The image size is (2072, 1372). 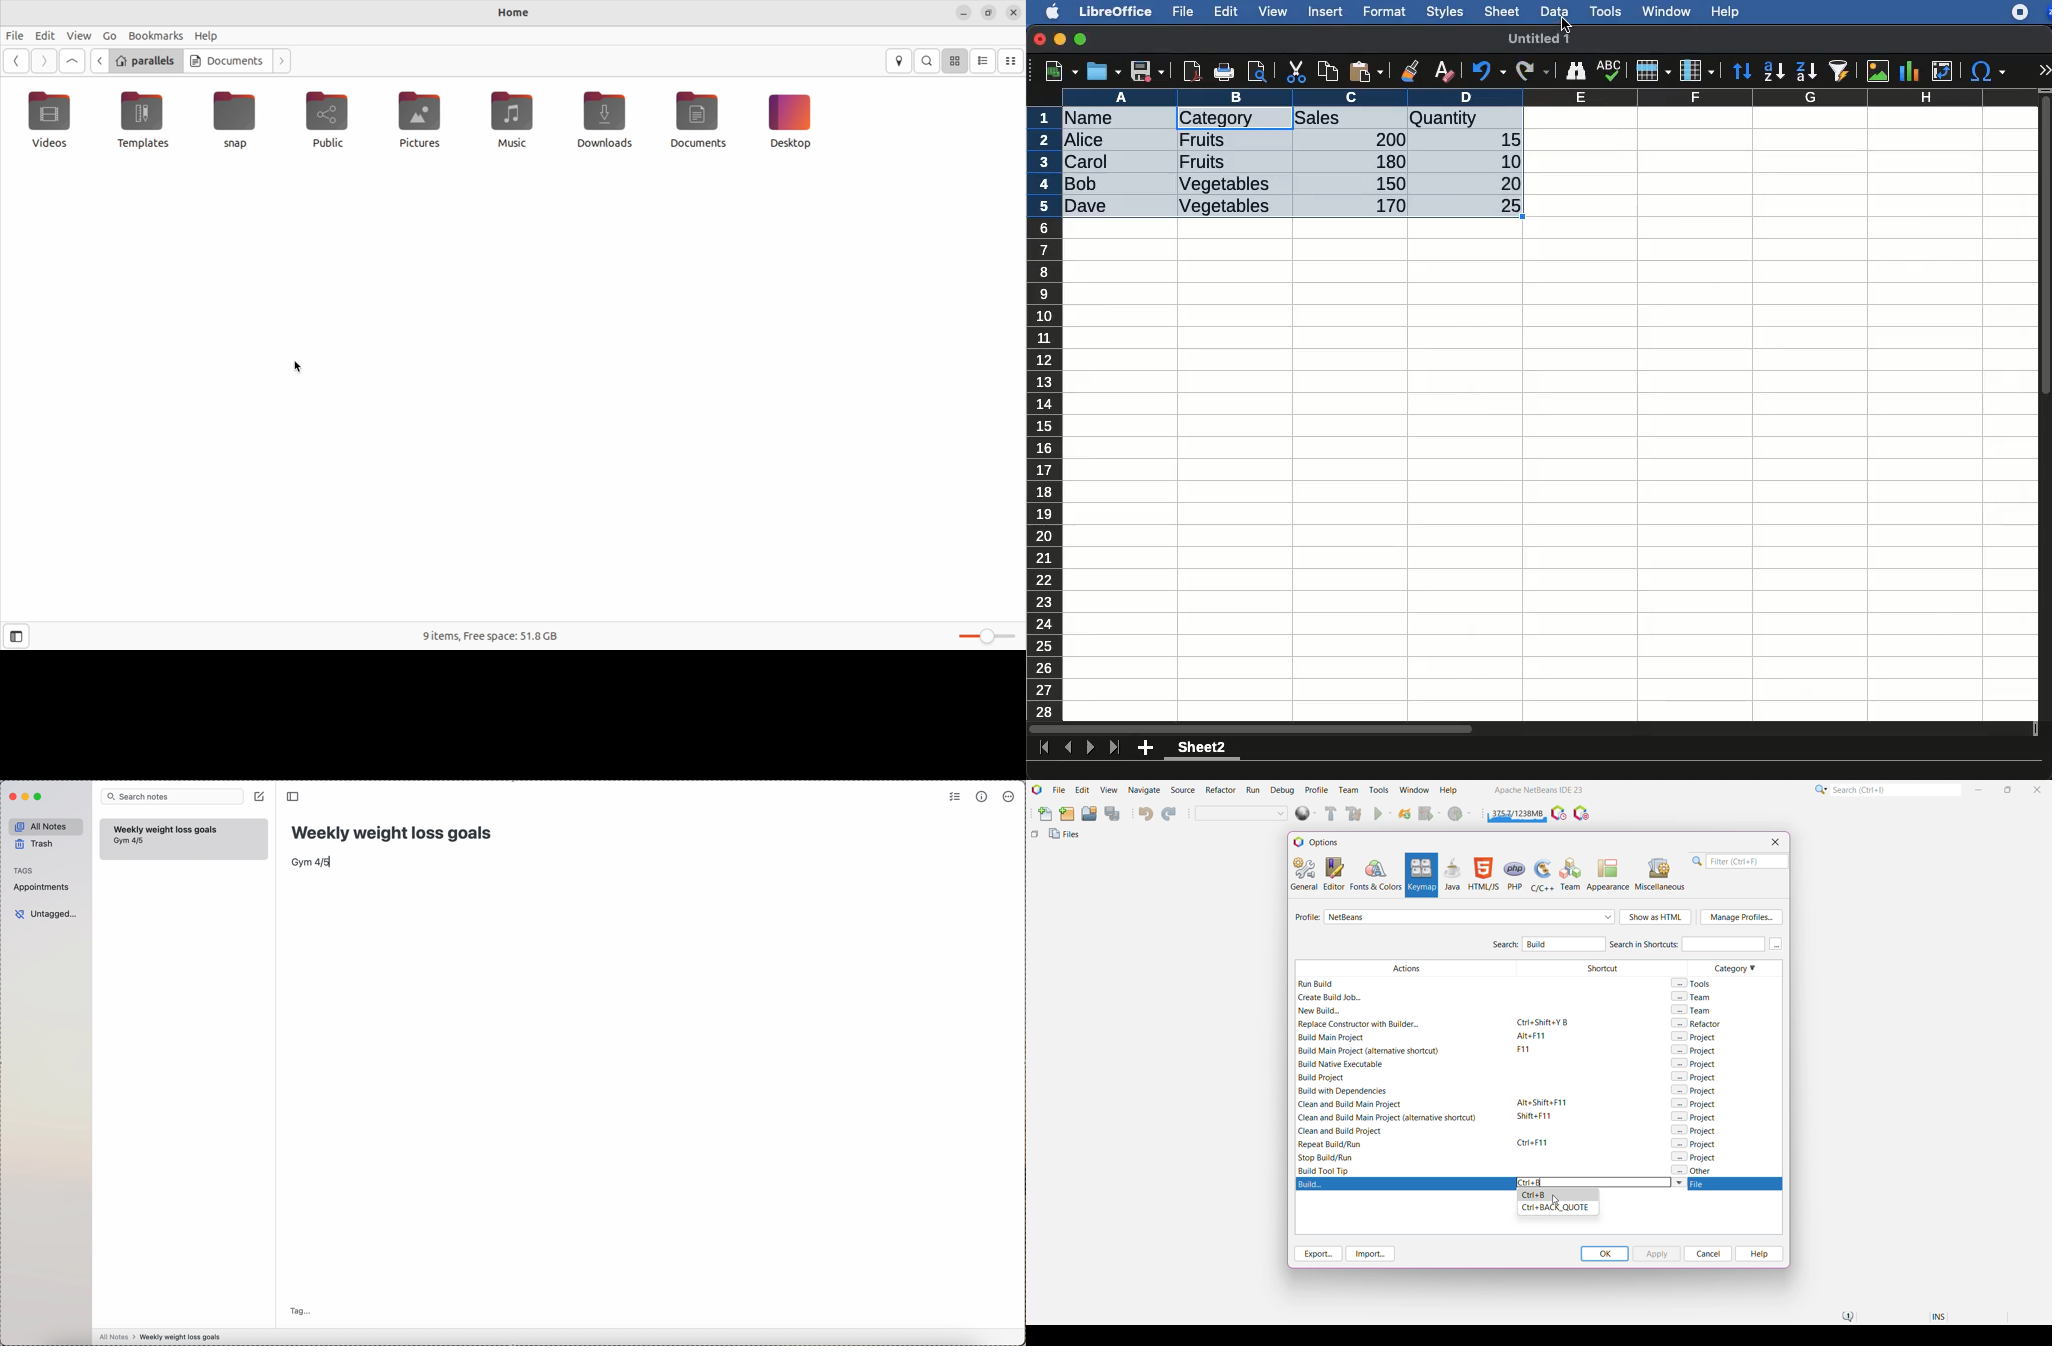 I want to click on 10, so click(x=1505, y=160).